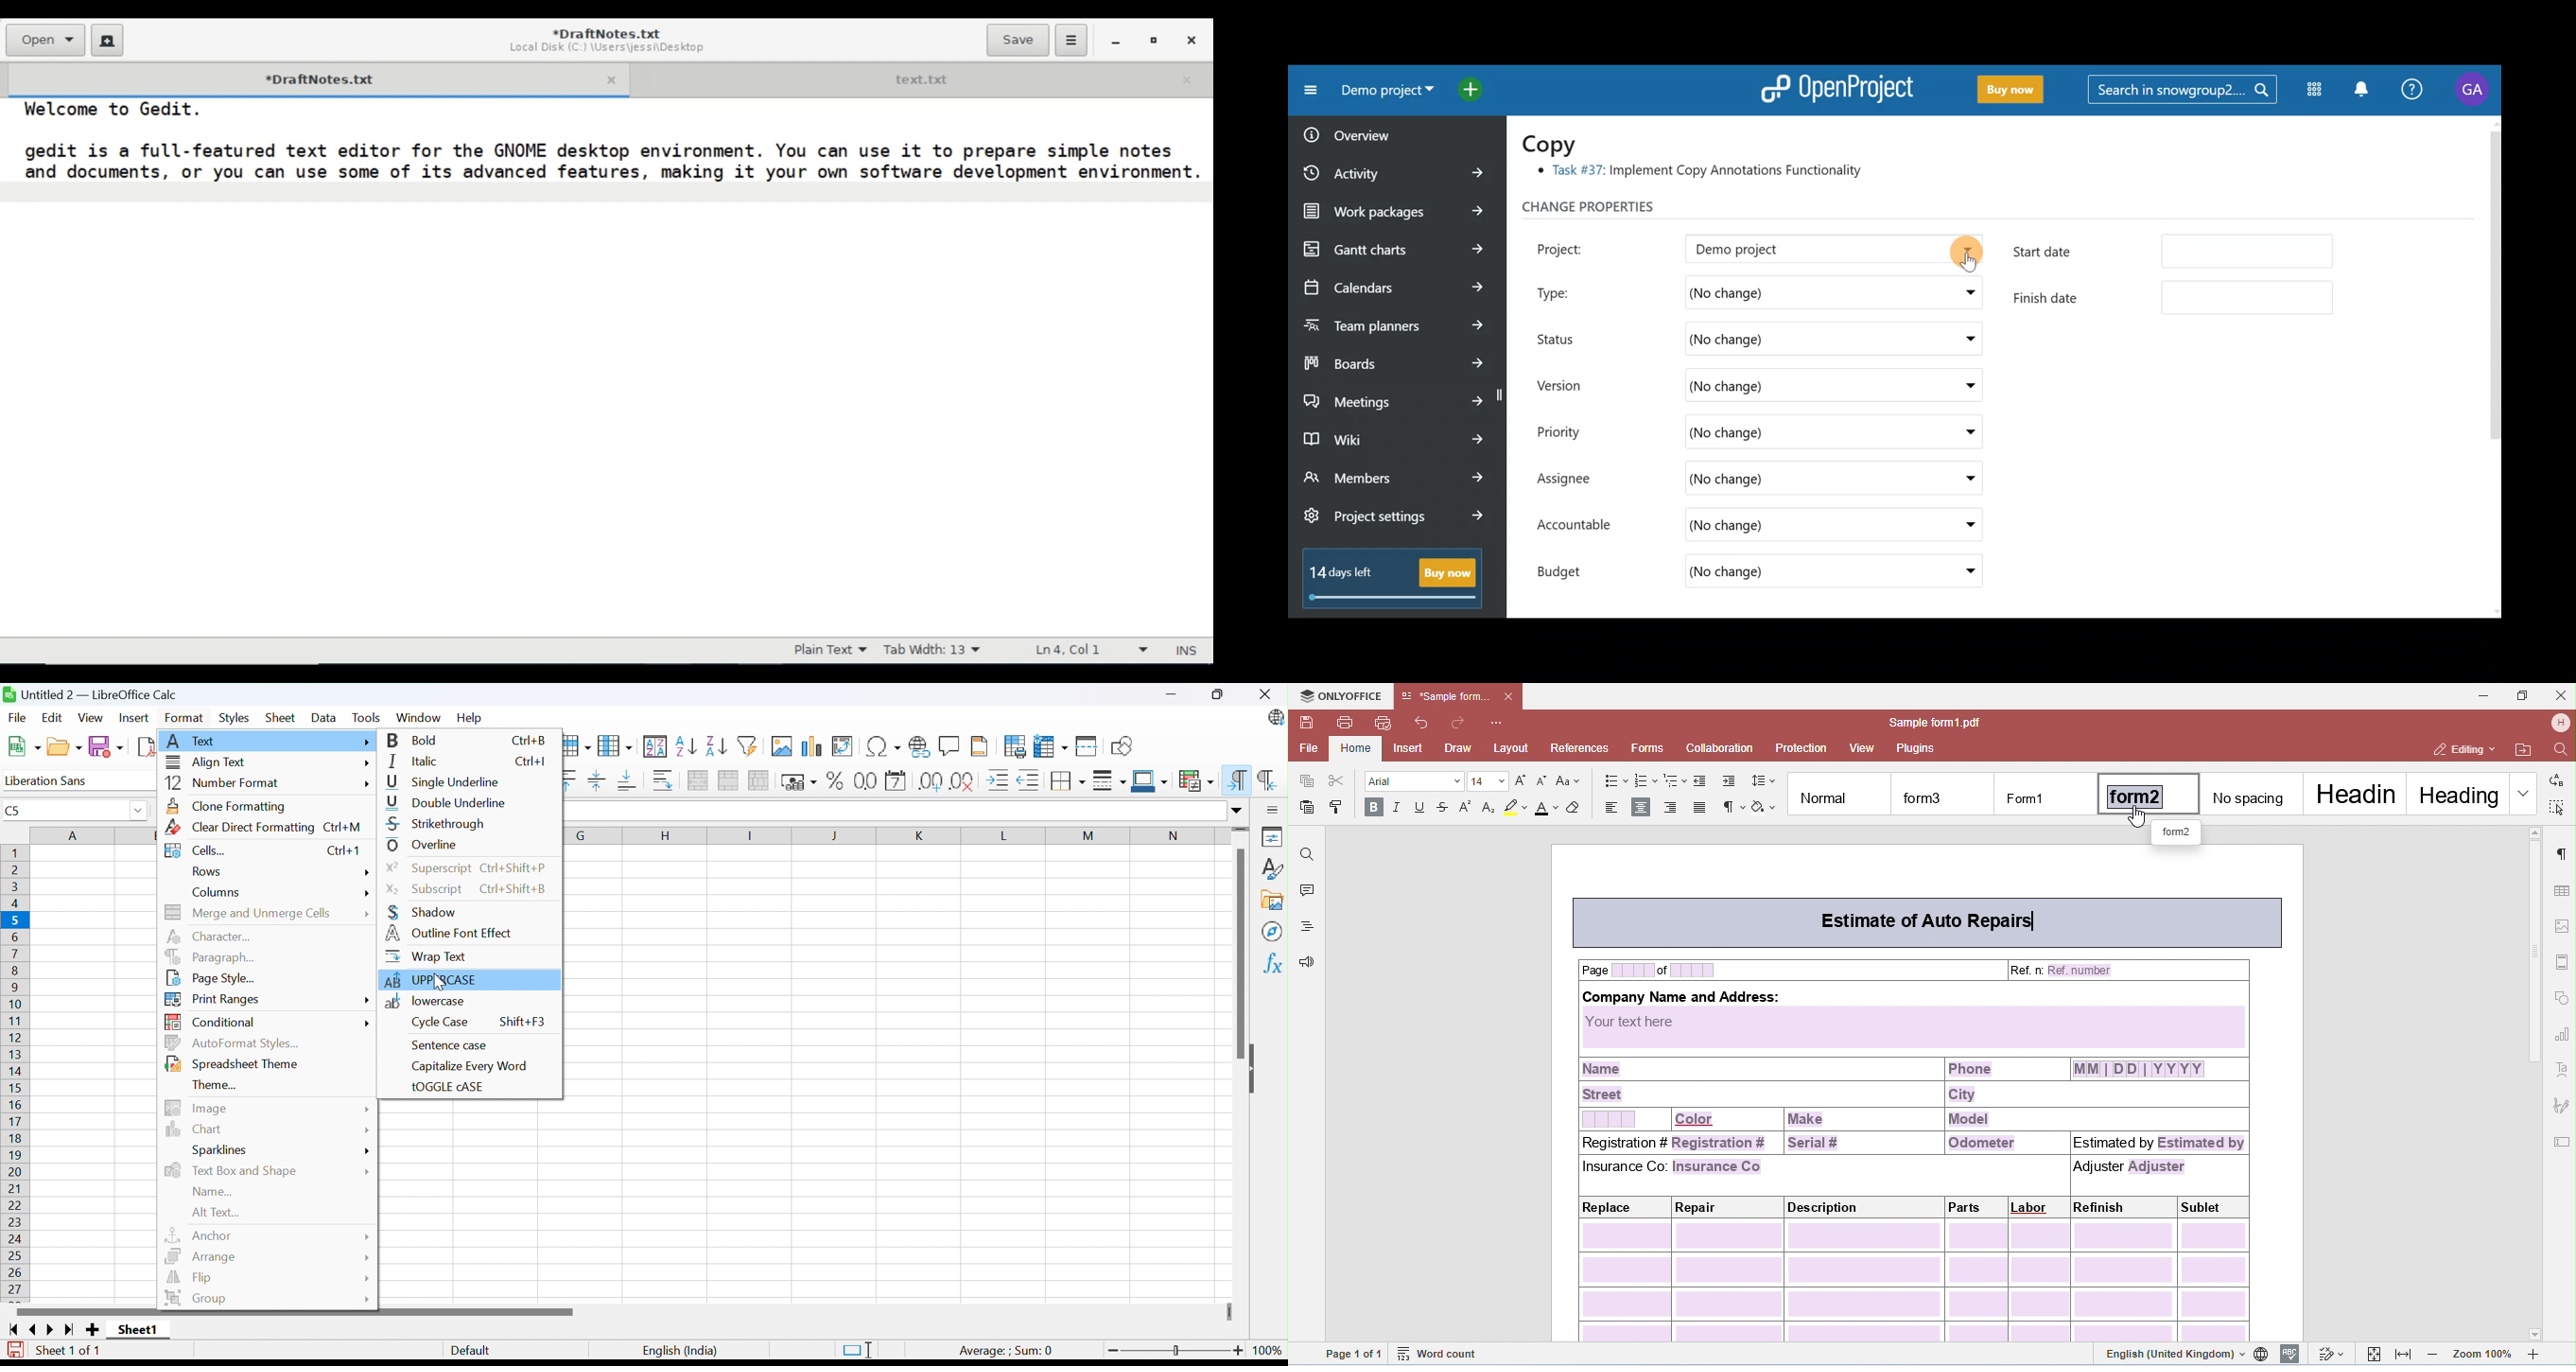  I want to click on Name..., so click(214, 1193).